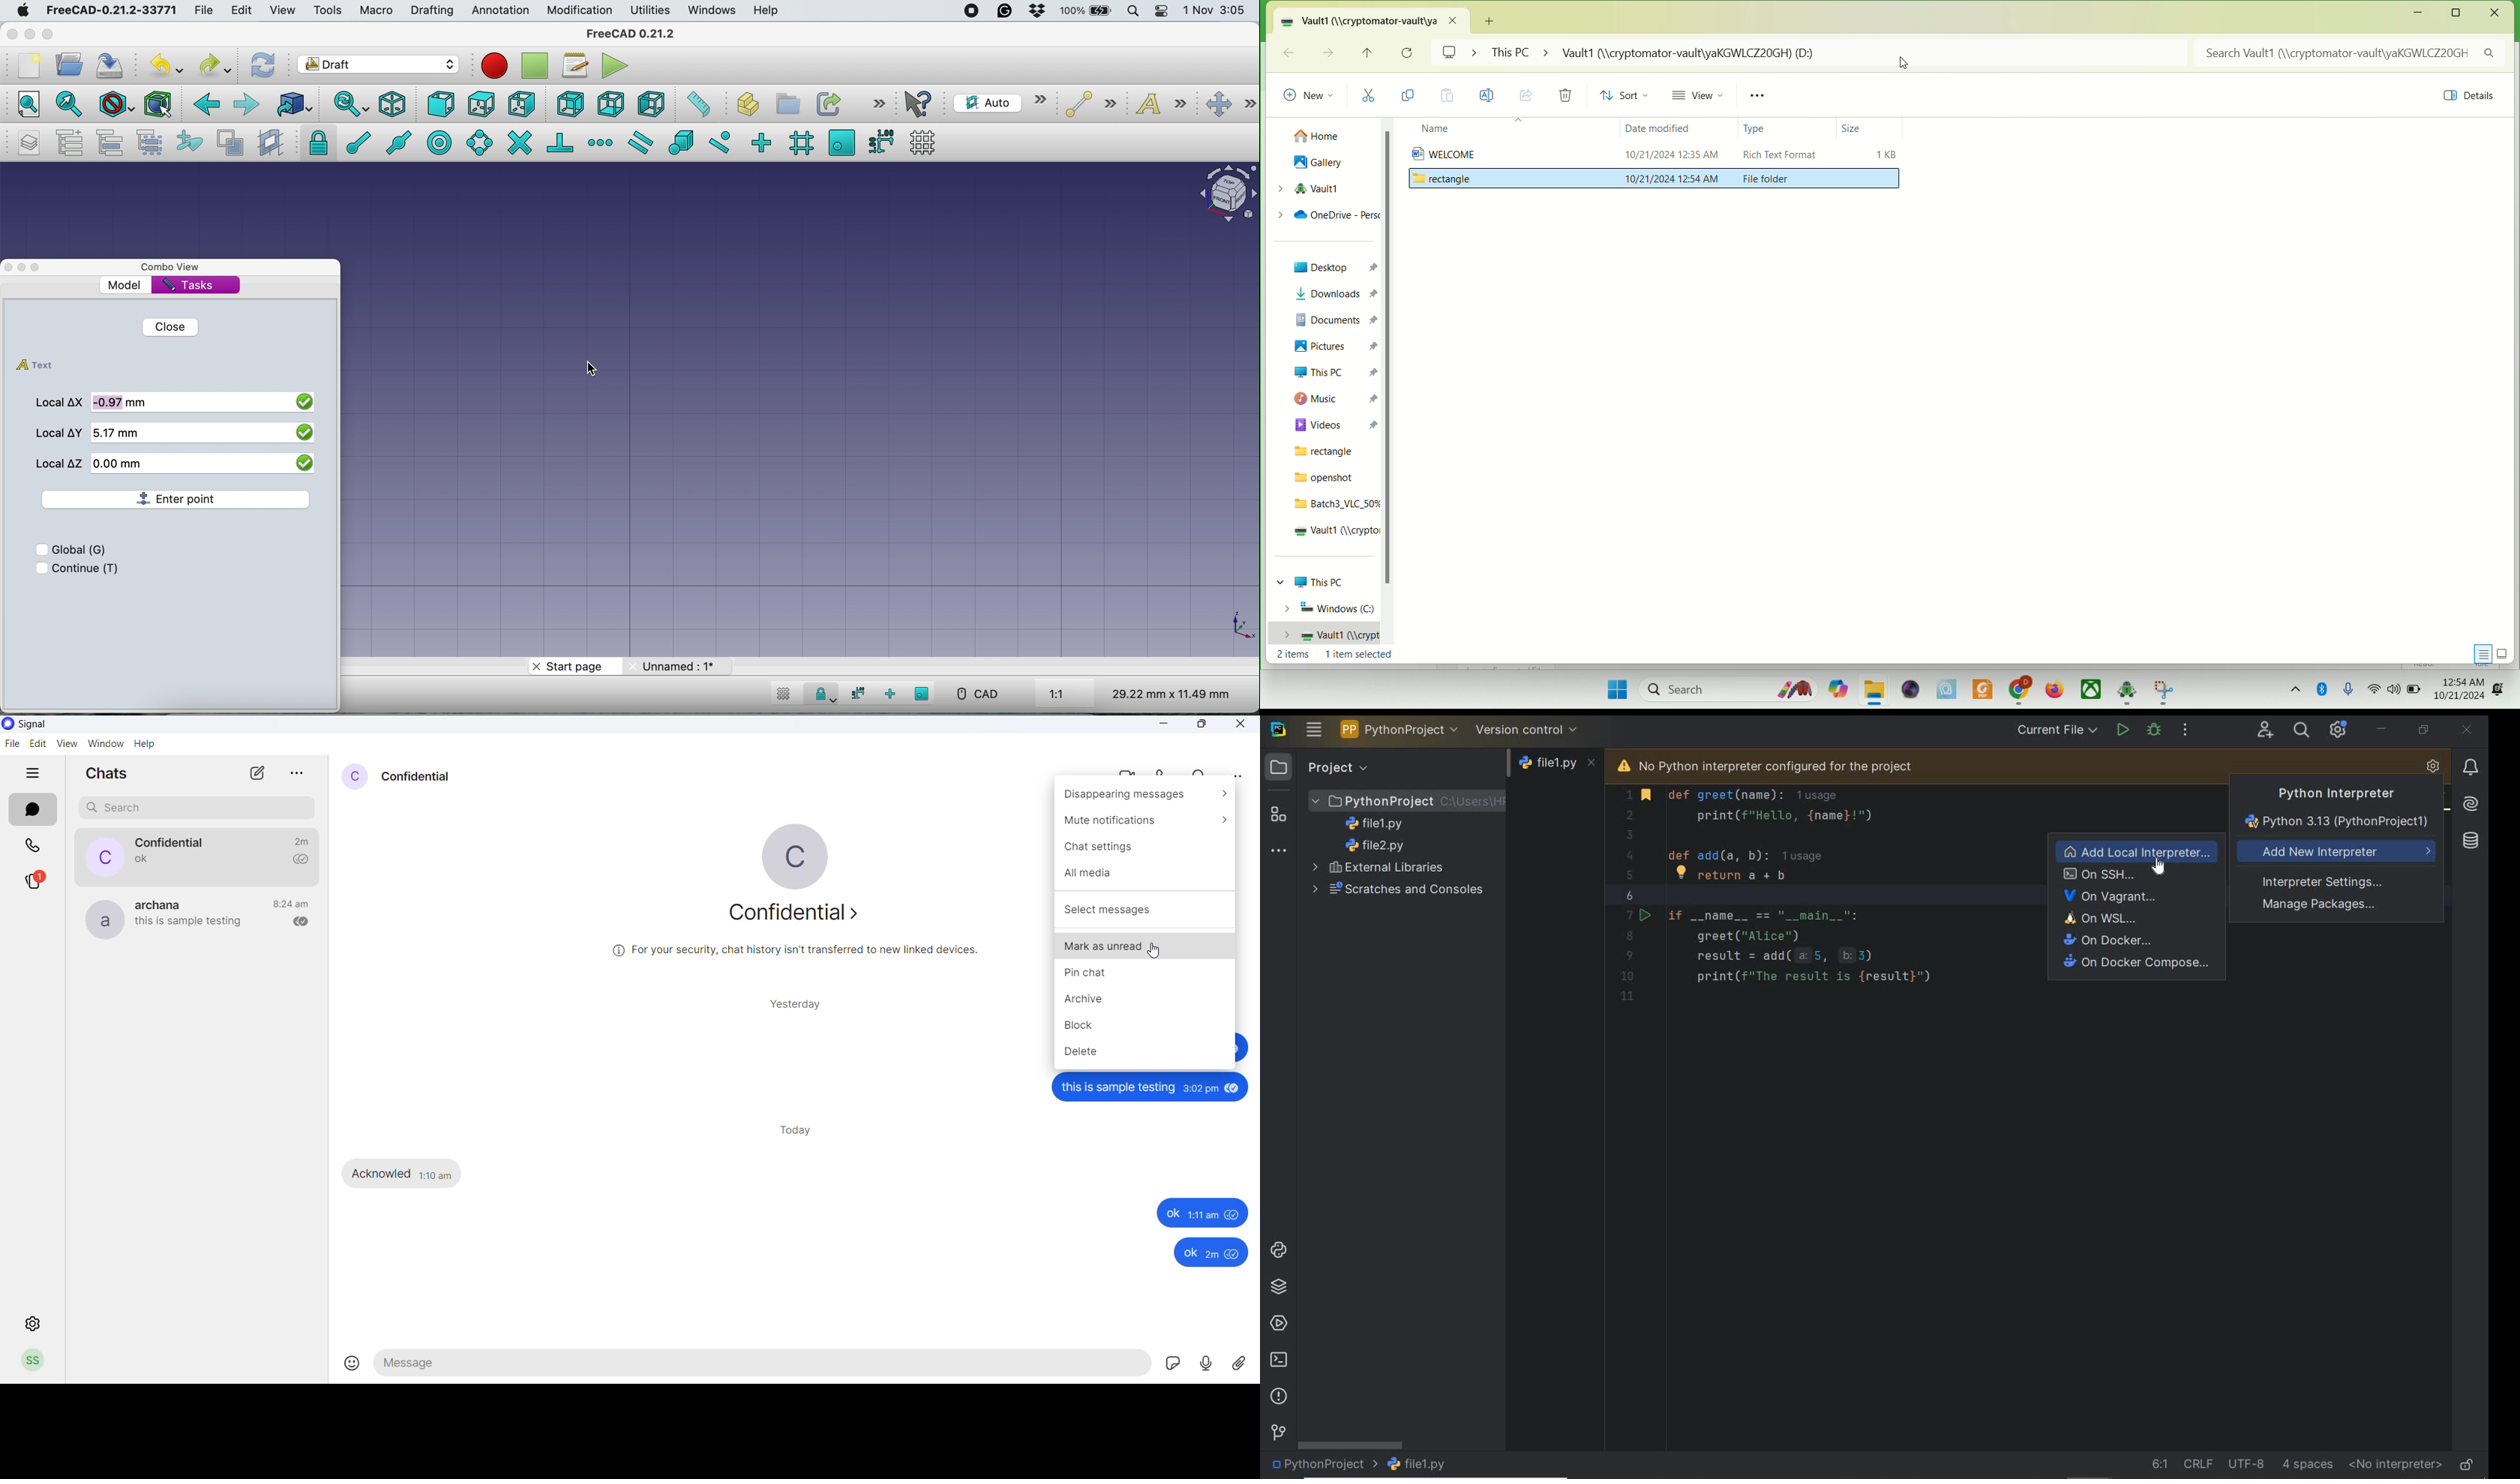  What do you see at coordinates (805, 854) in the screenshot?
I see `profile picture` at bounding box center [805, 854].